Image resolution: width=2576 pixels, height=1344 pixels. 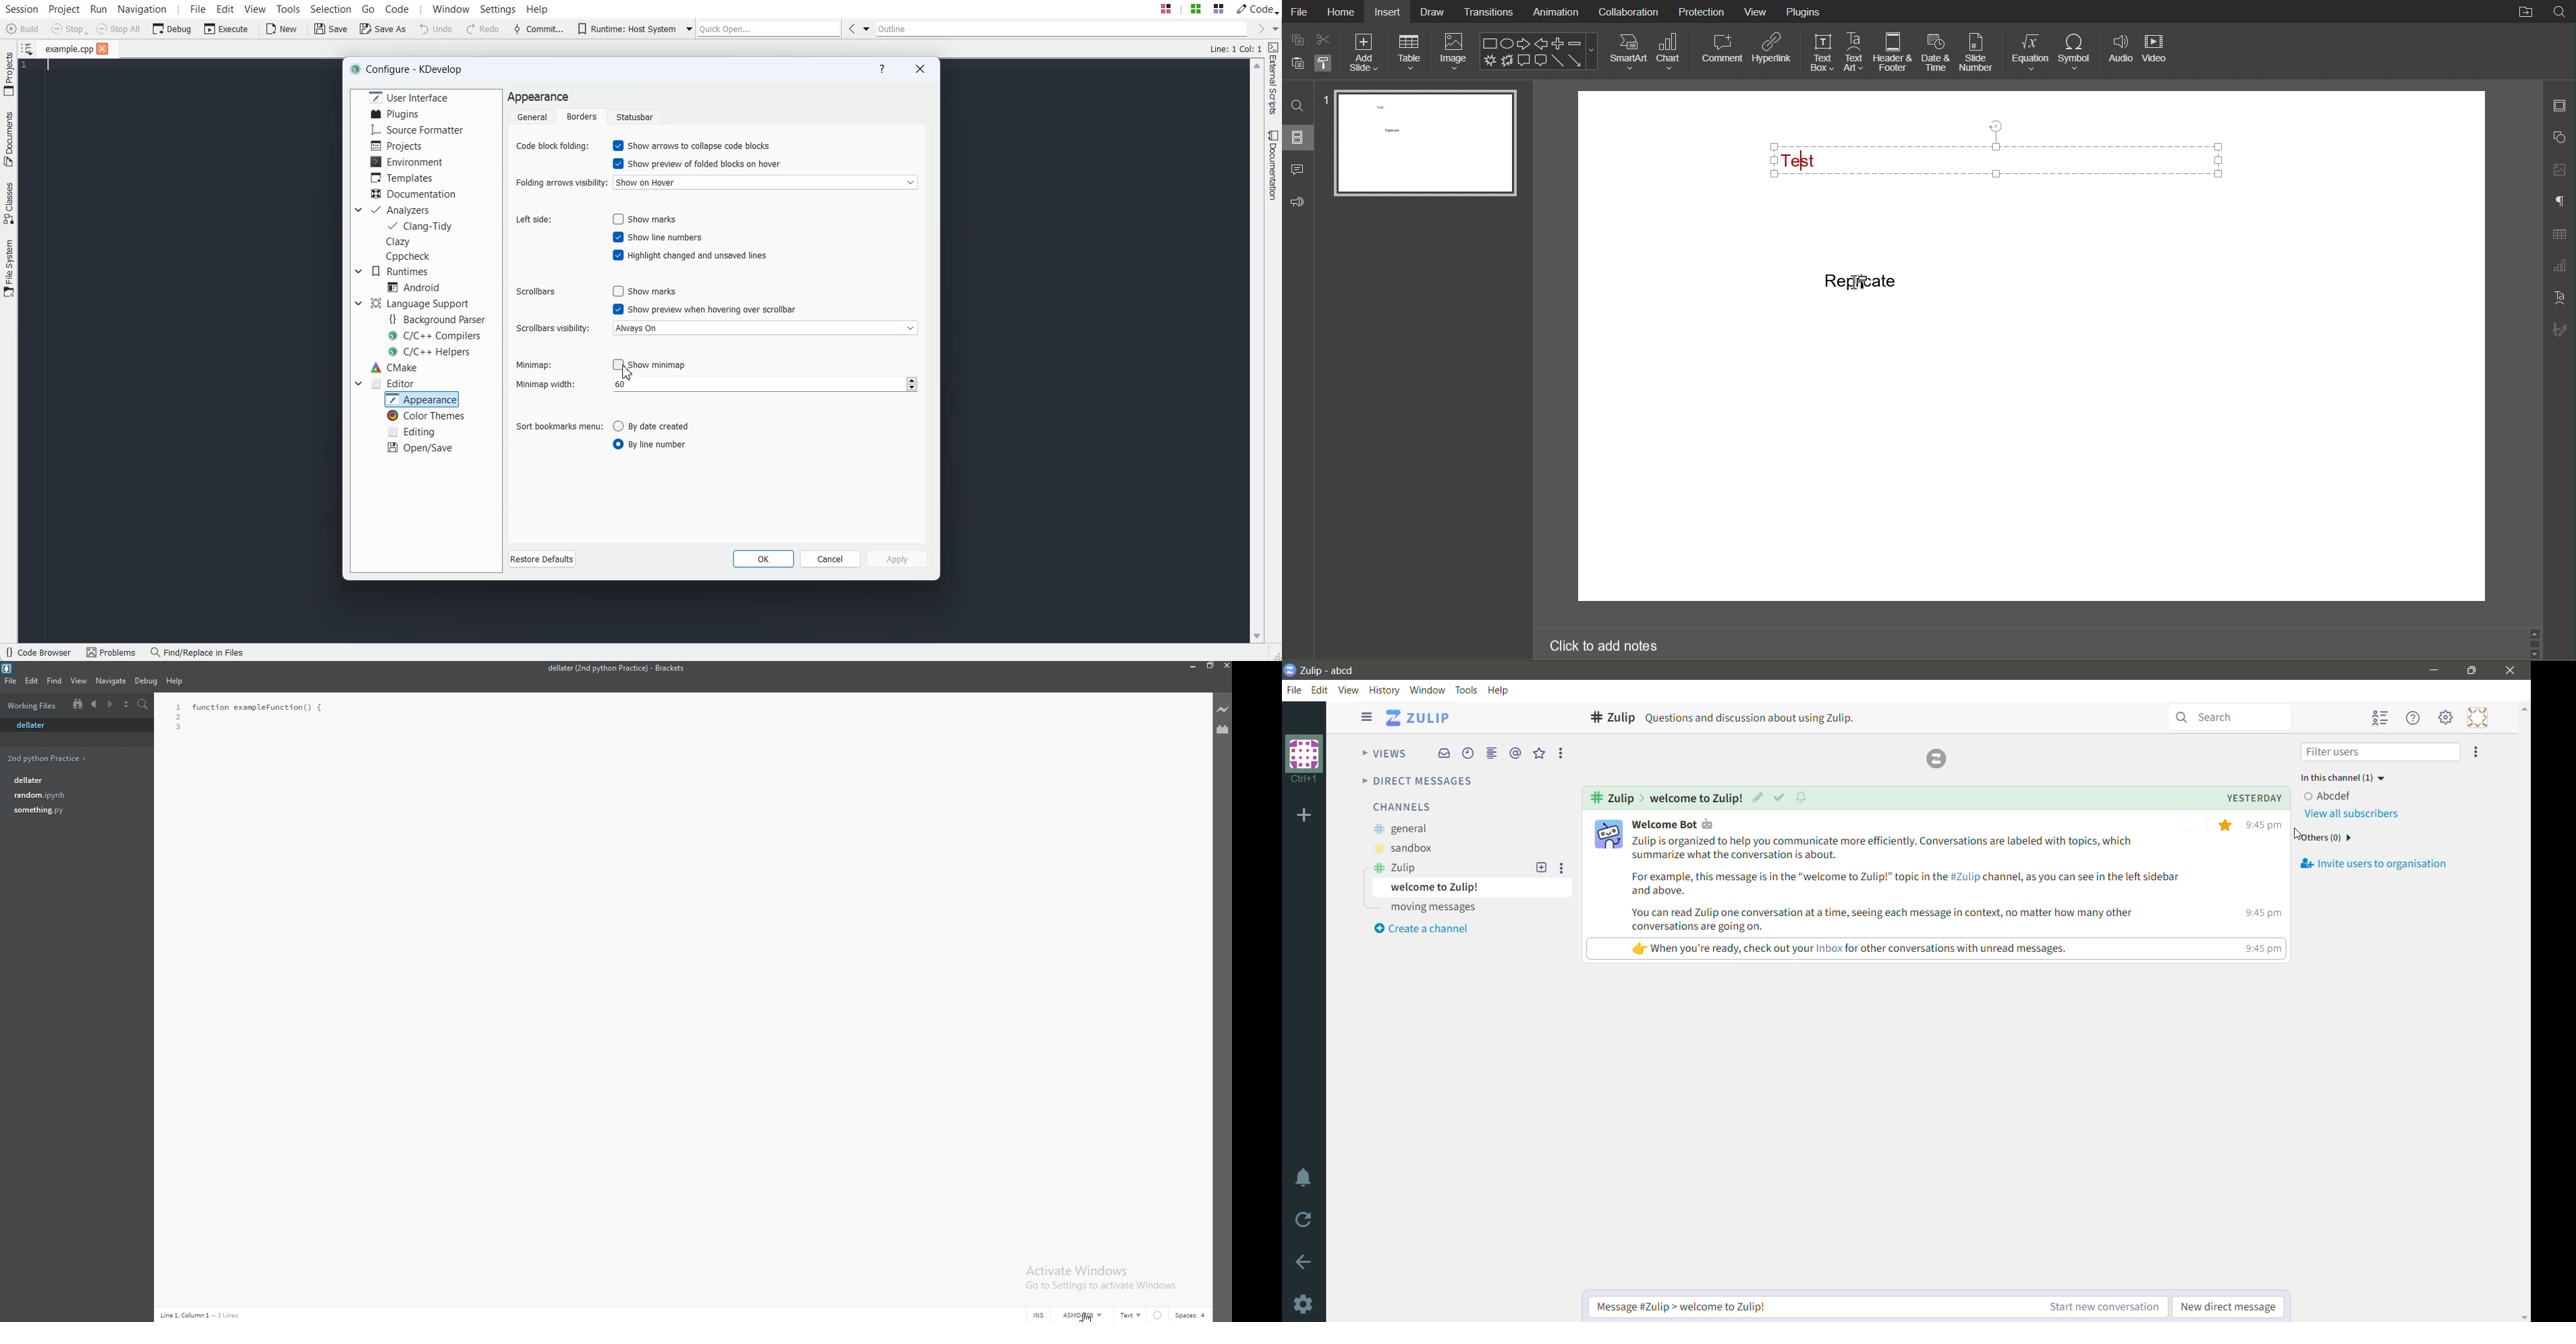 What do you see at coordinates (1424, 144) in the screenshot?
I see `Slide 1` at bounding box center [1424, 144].